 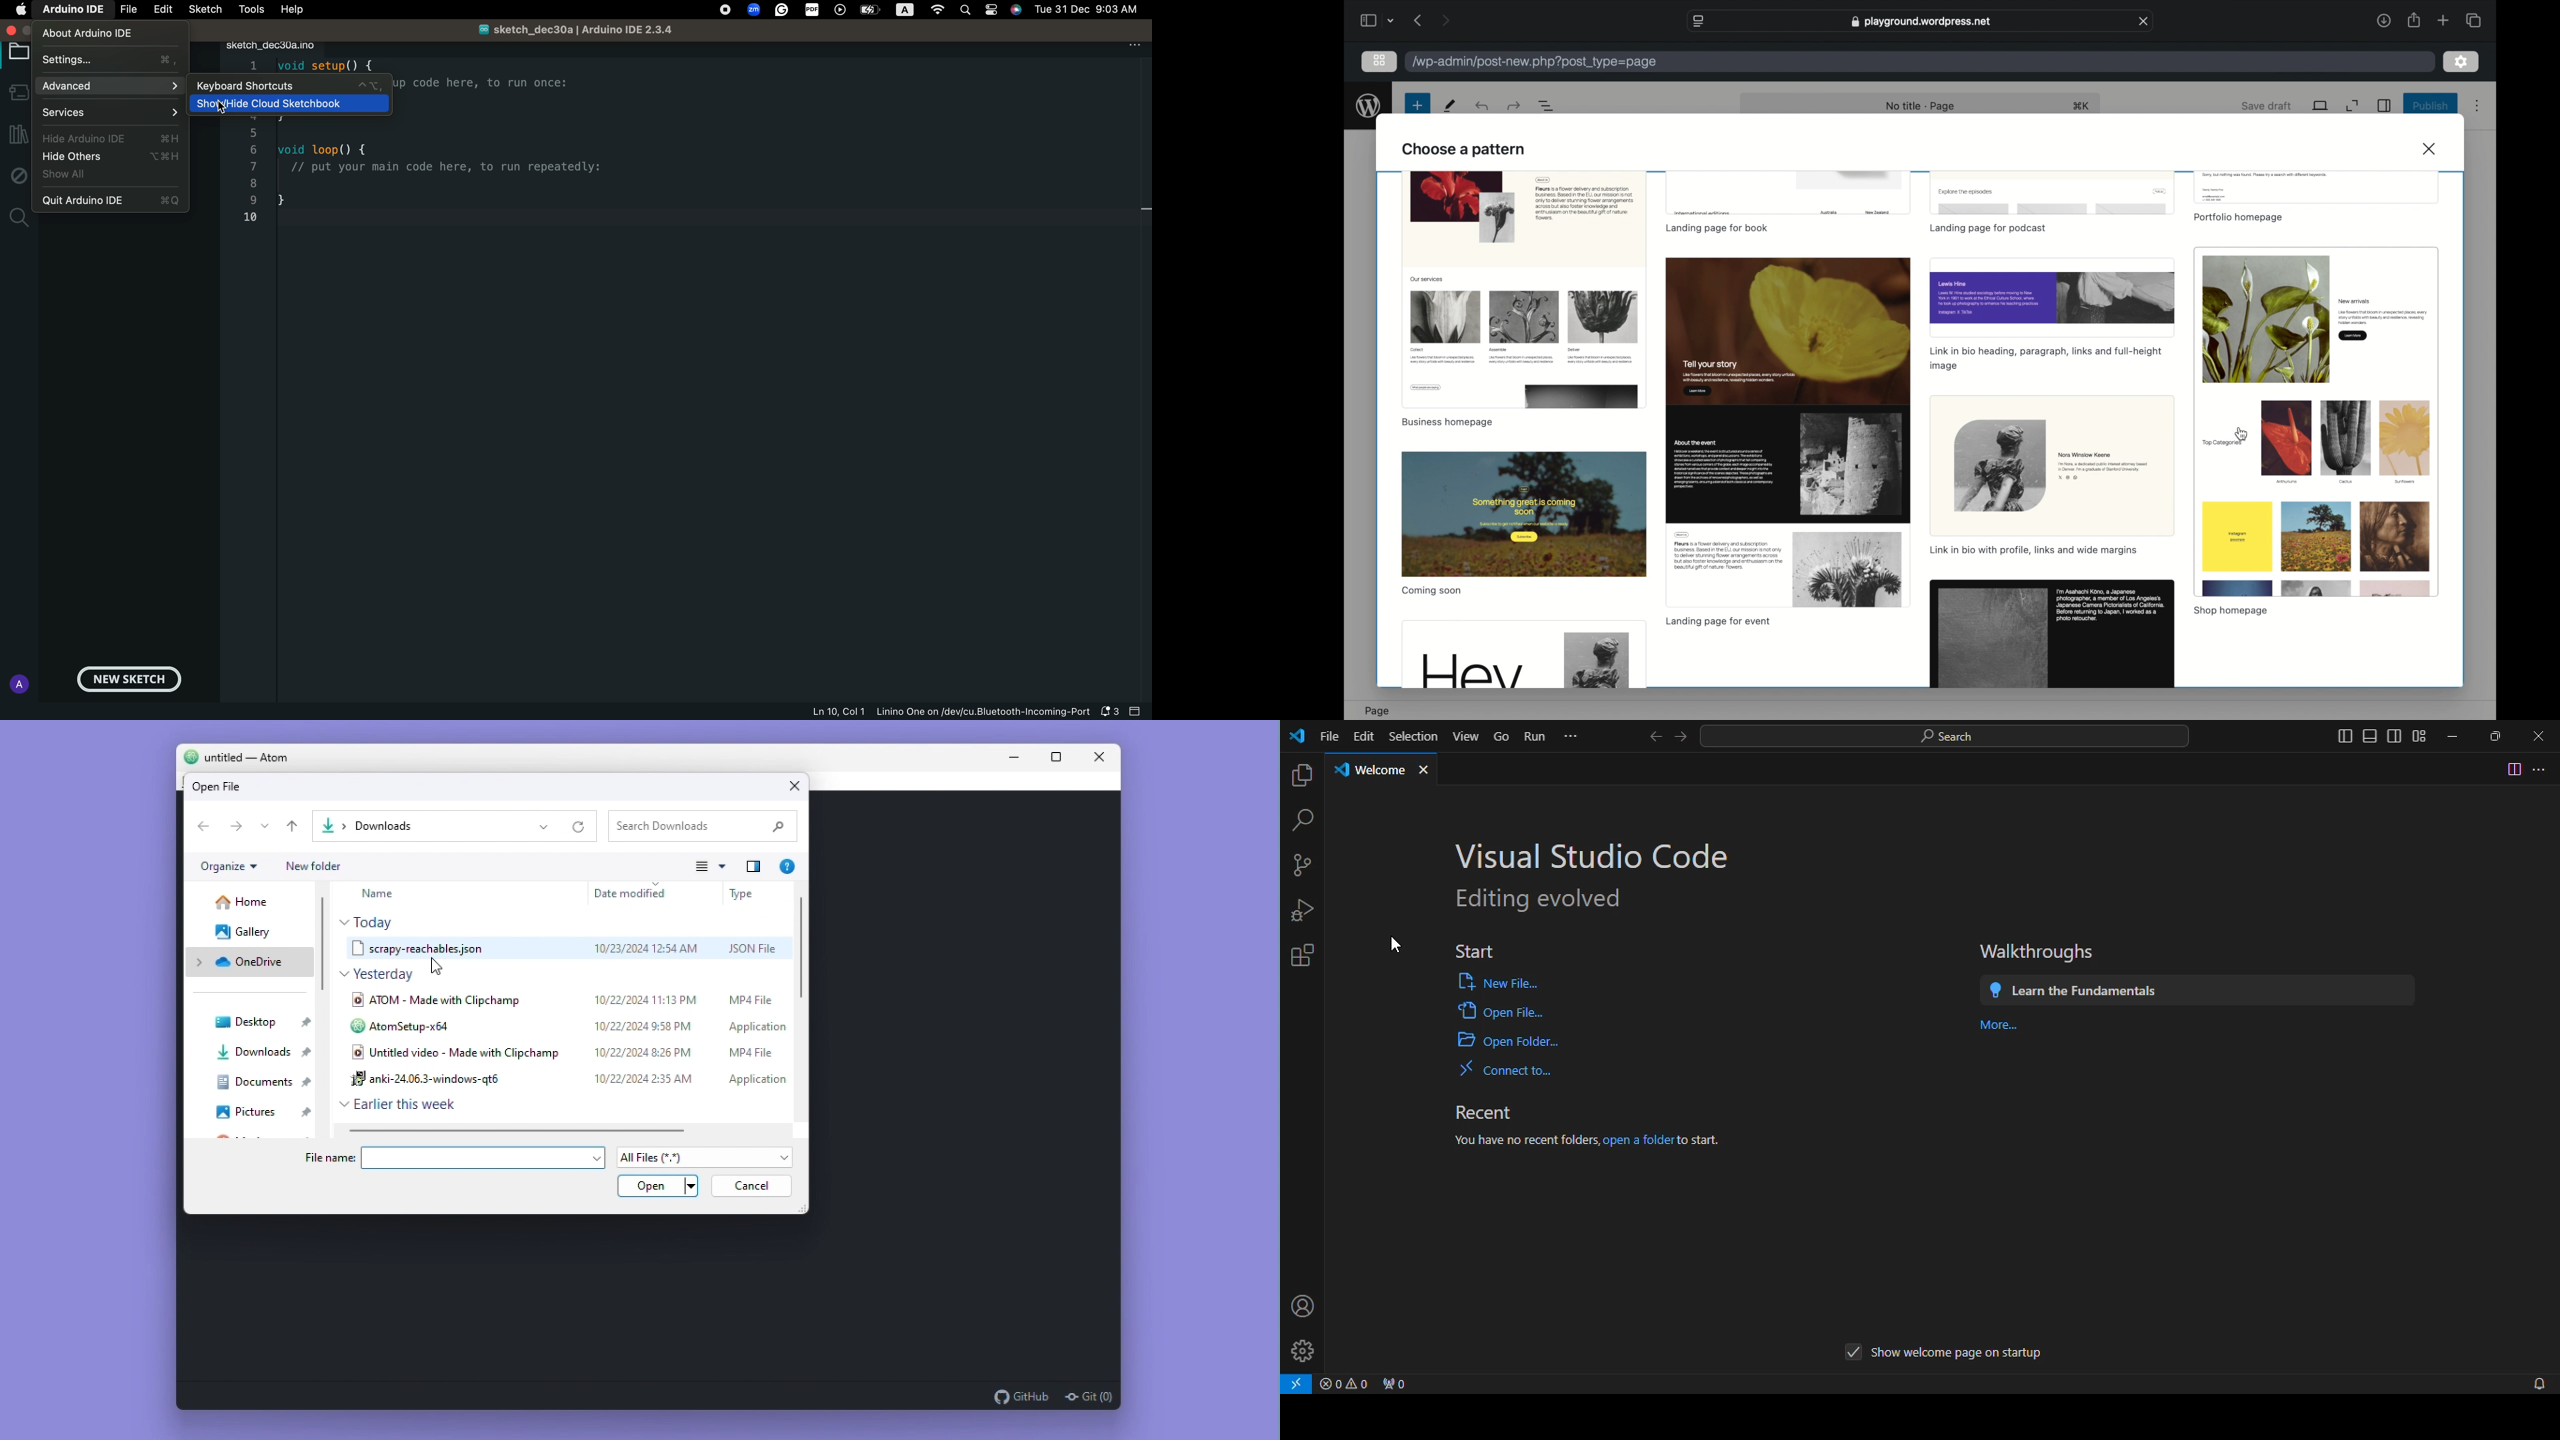 I want to click on quit arduino, so click(x=112, y=200).